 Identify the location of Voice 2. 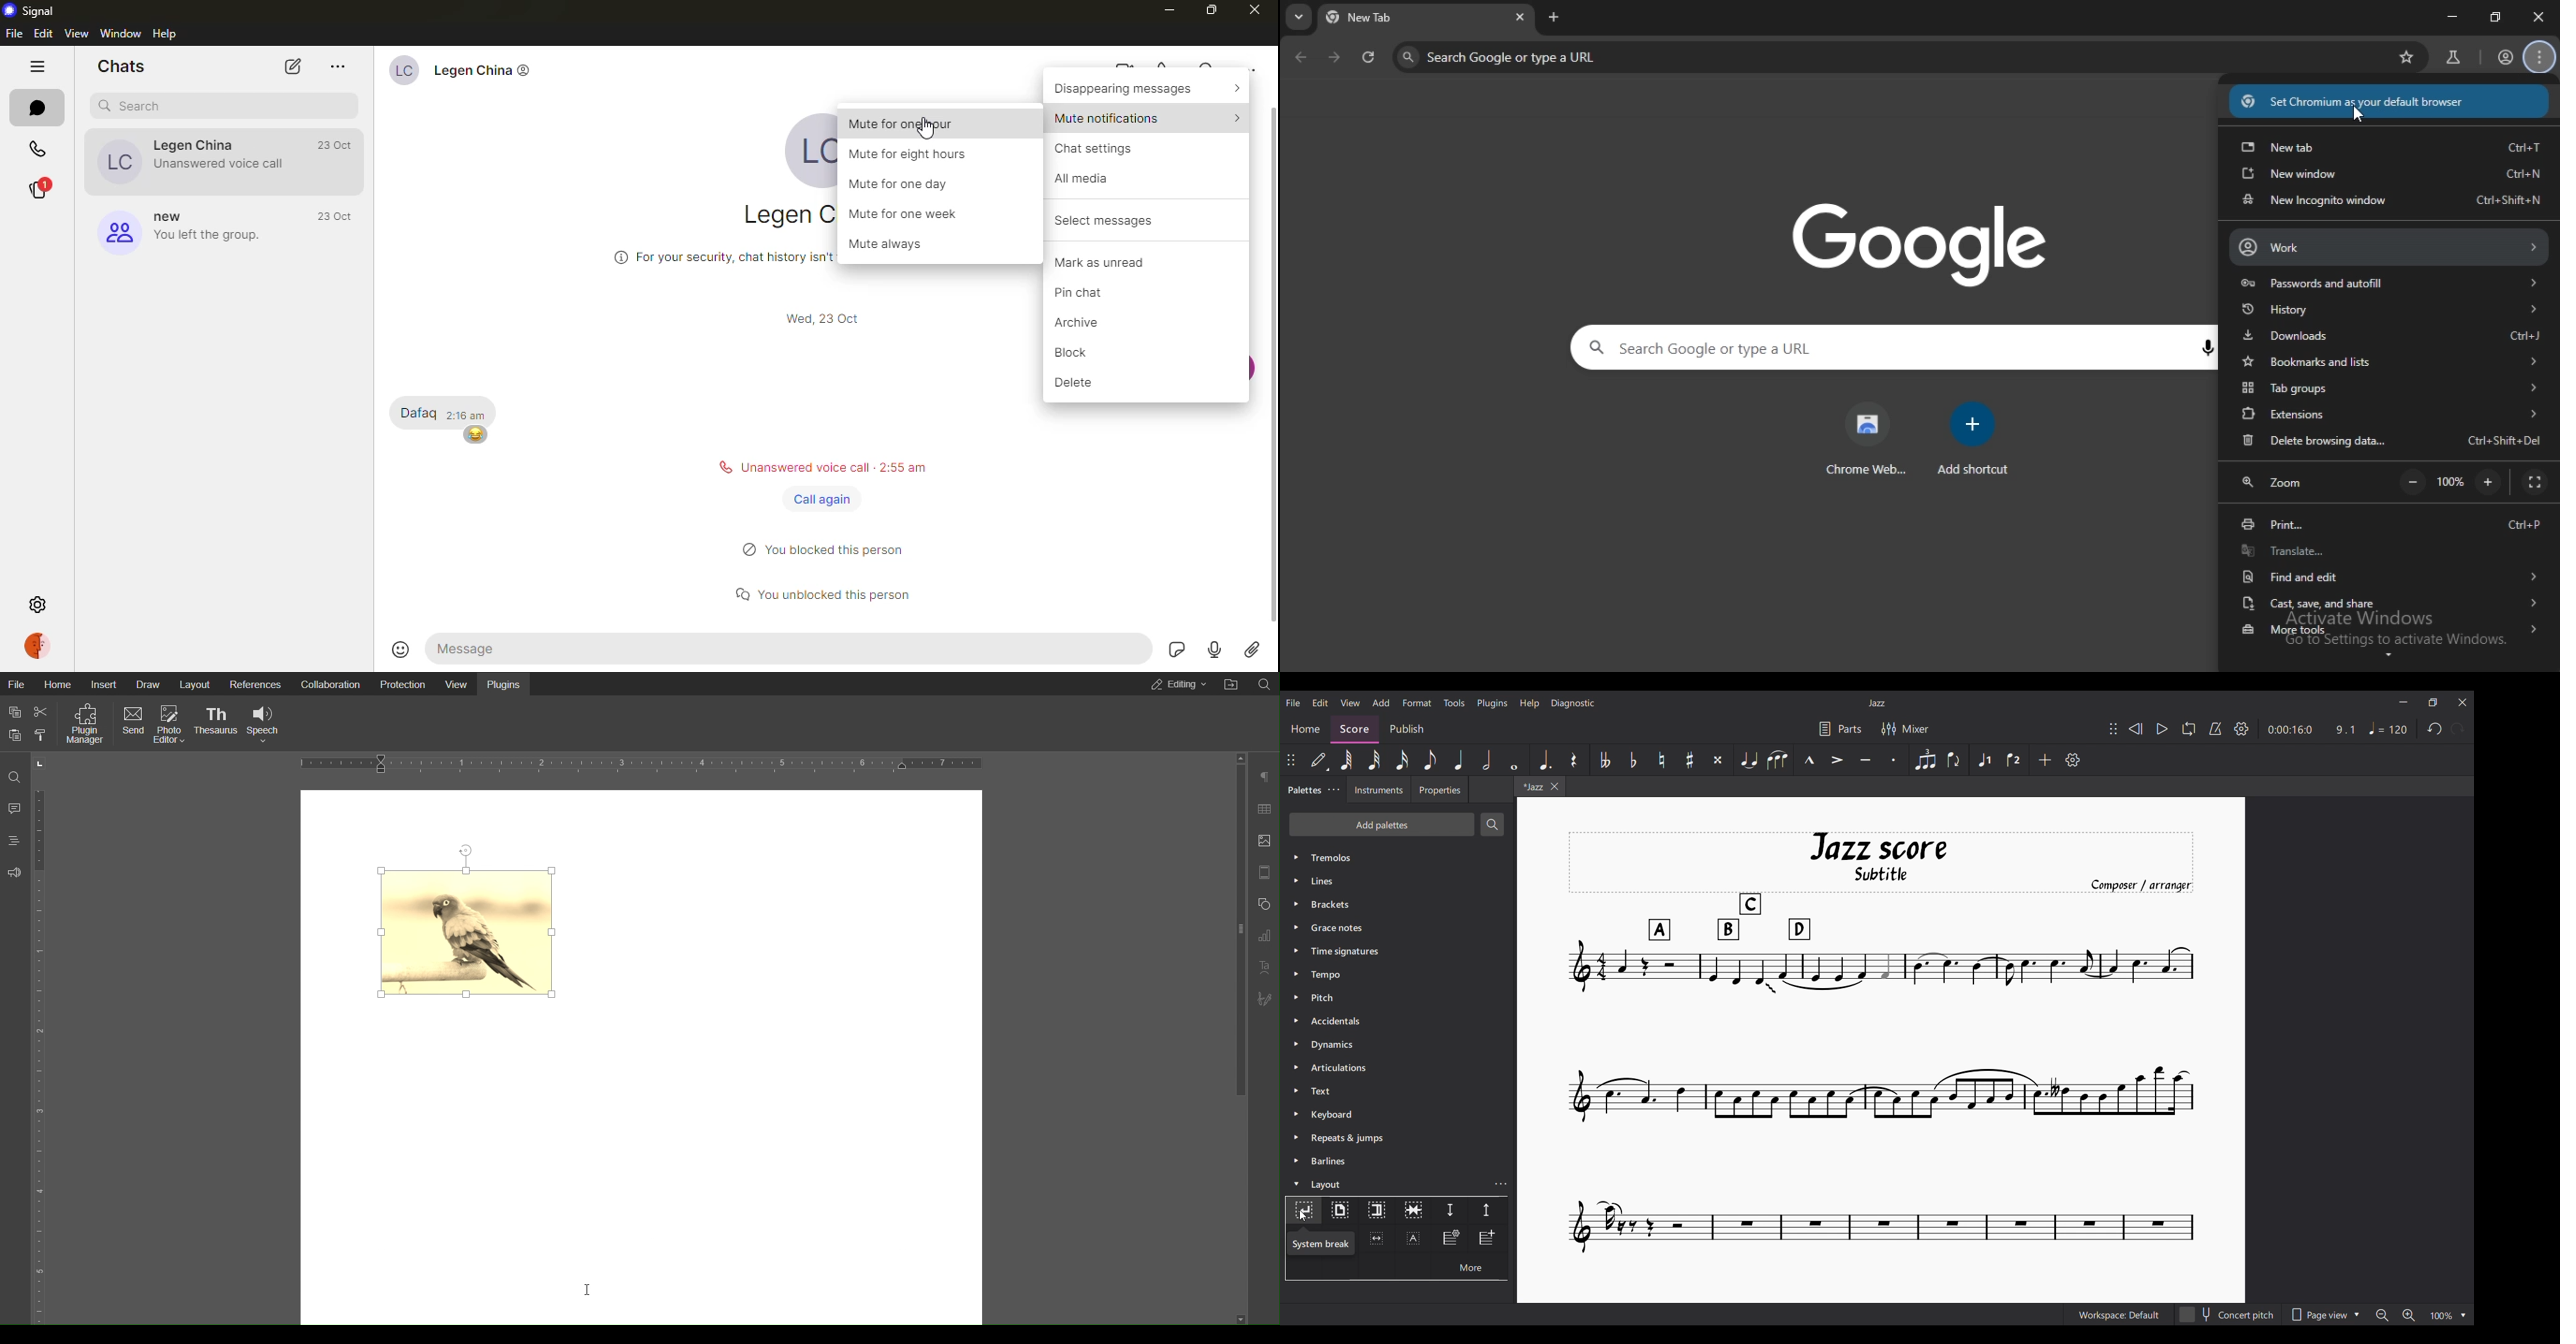
(2014, 760).